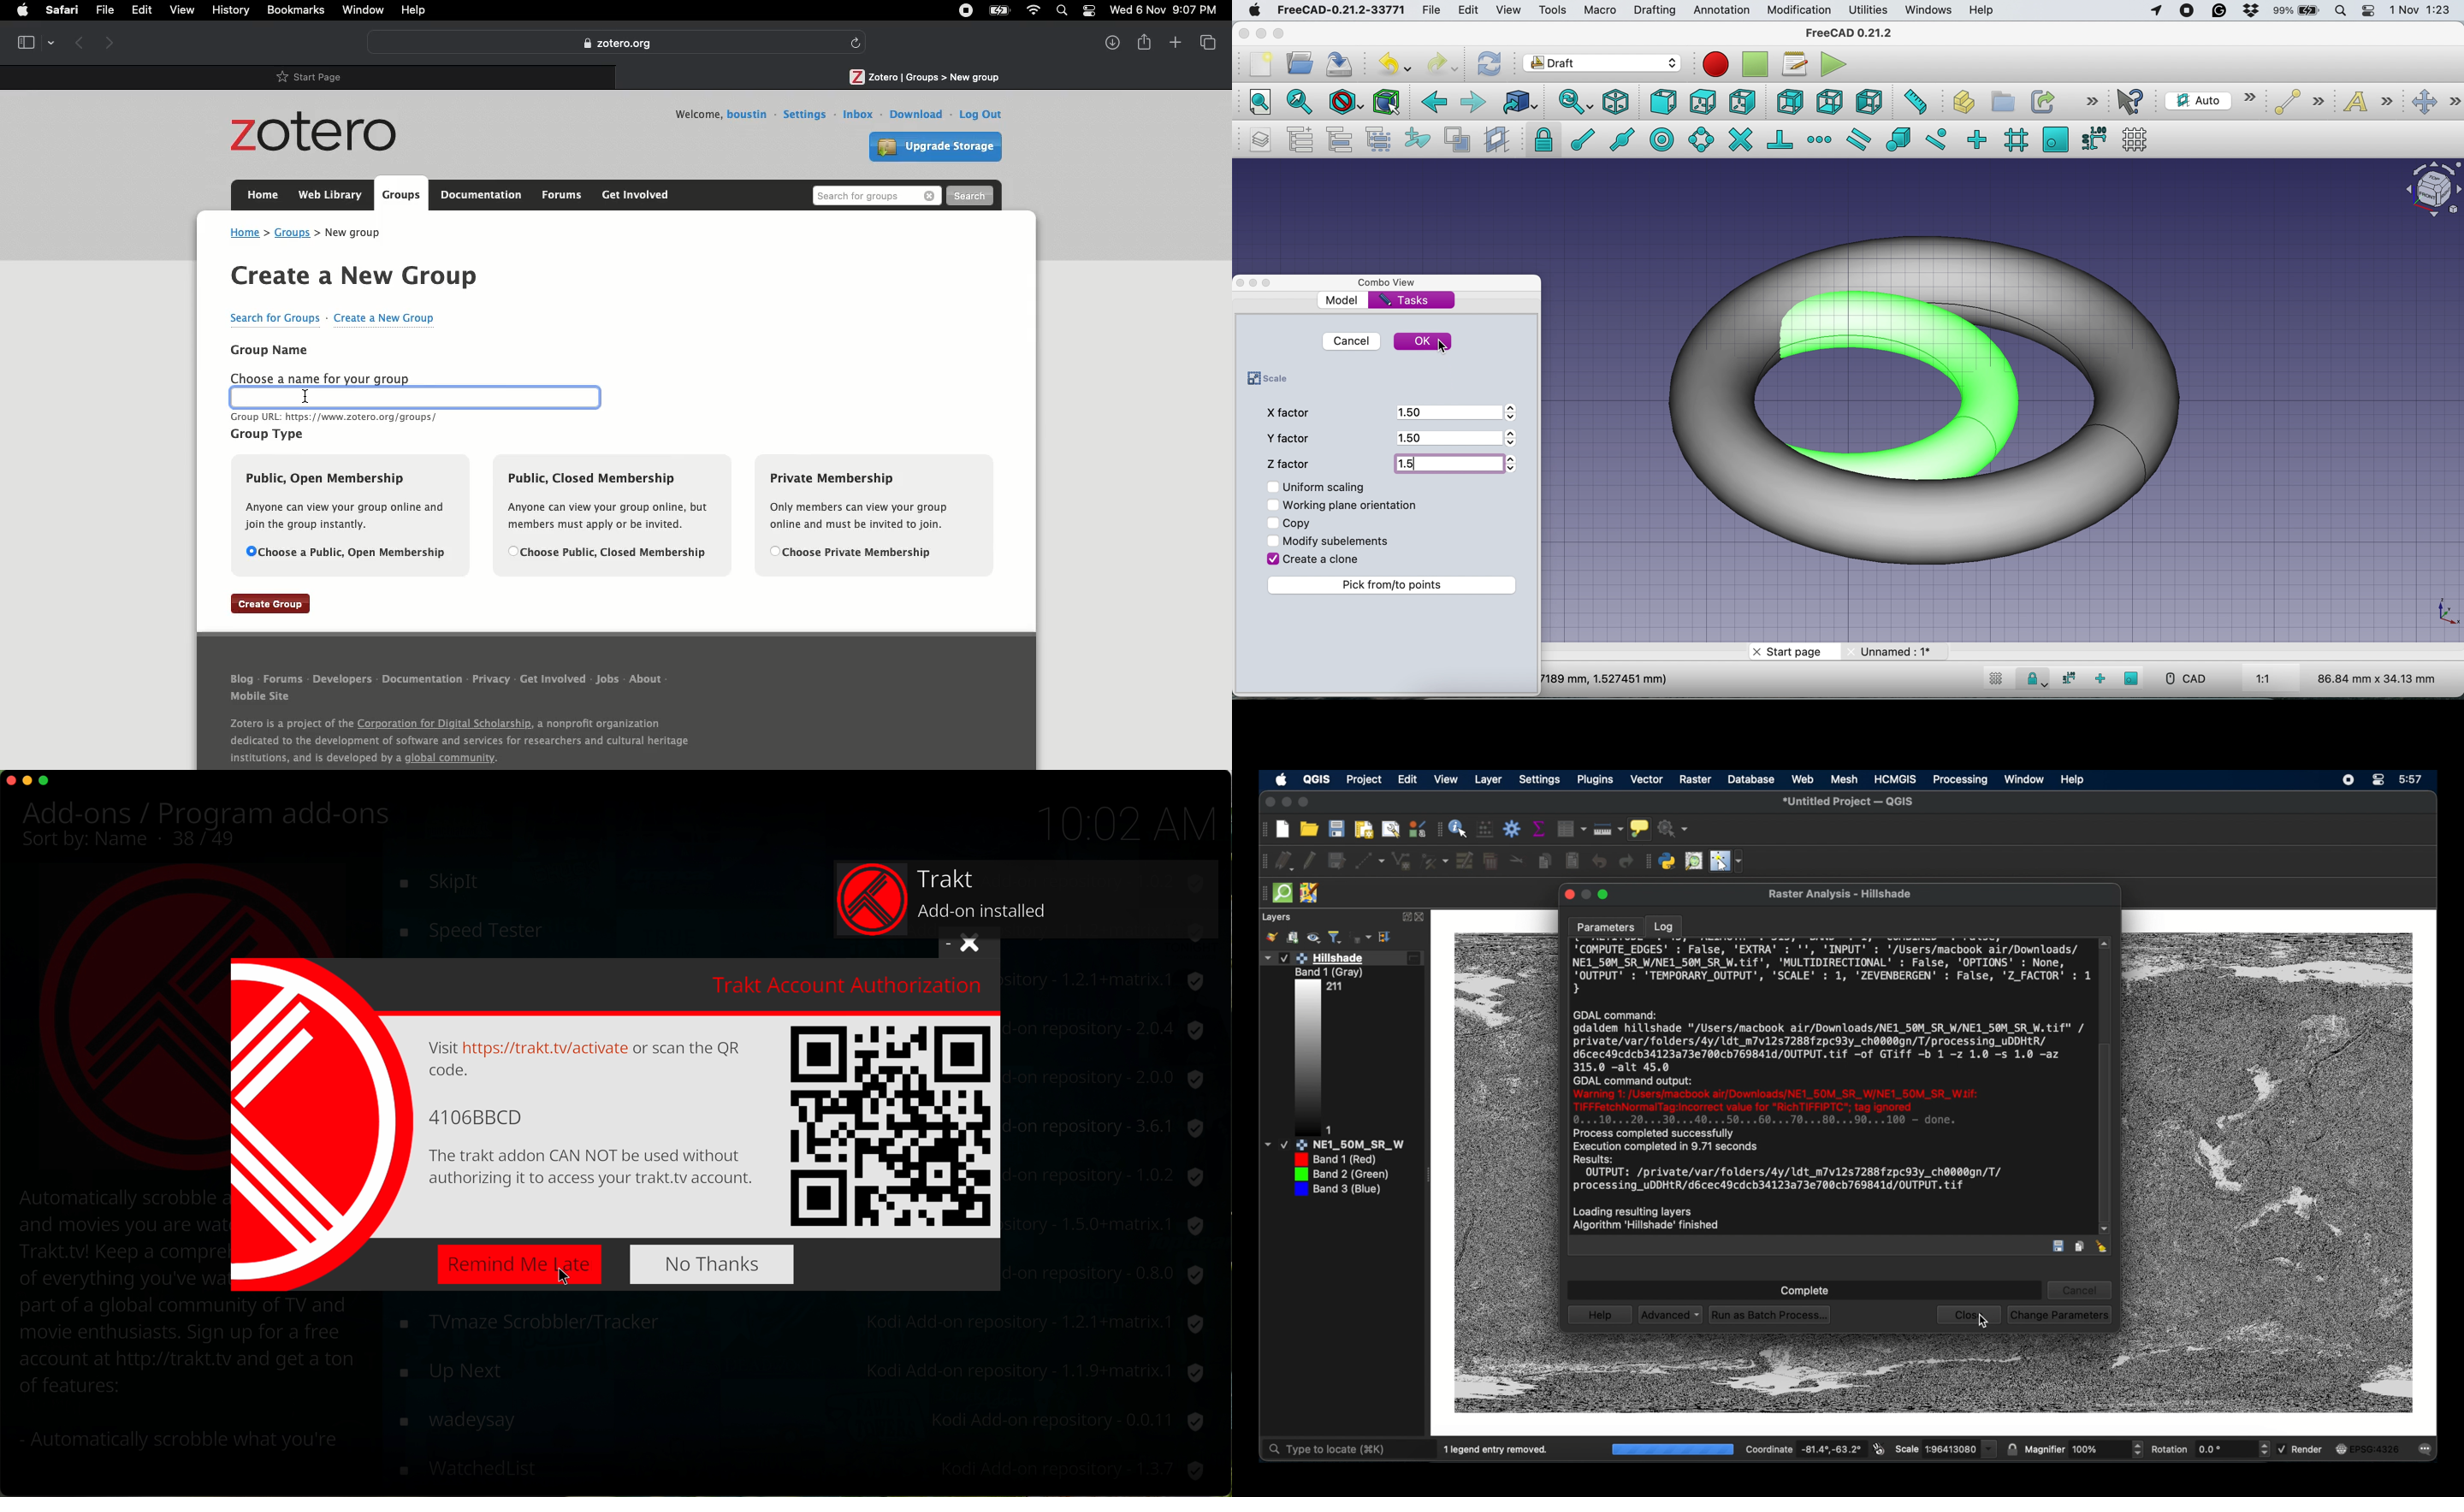 Image resolution: width=2464 pixels, height=1512 pixels. Describe the element at coordinates (1336, 829) in the screenshot. I see `save` at that location.